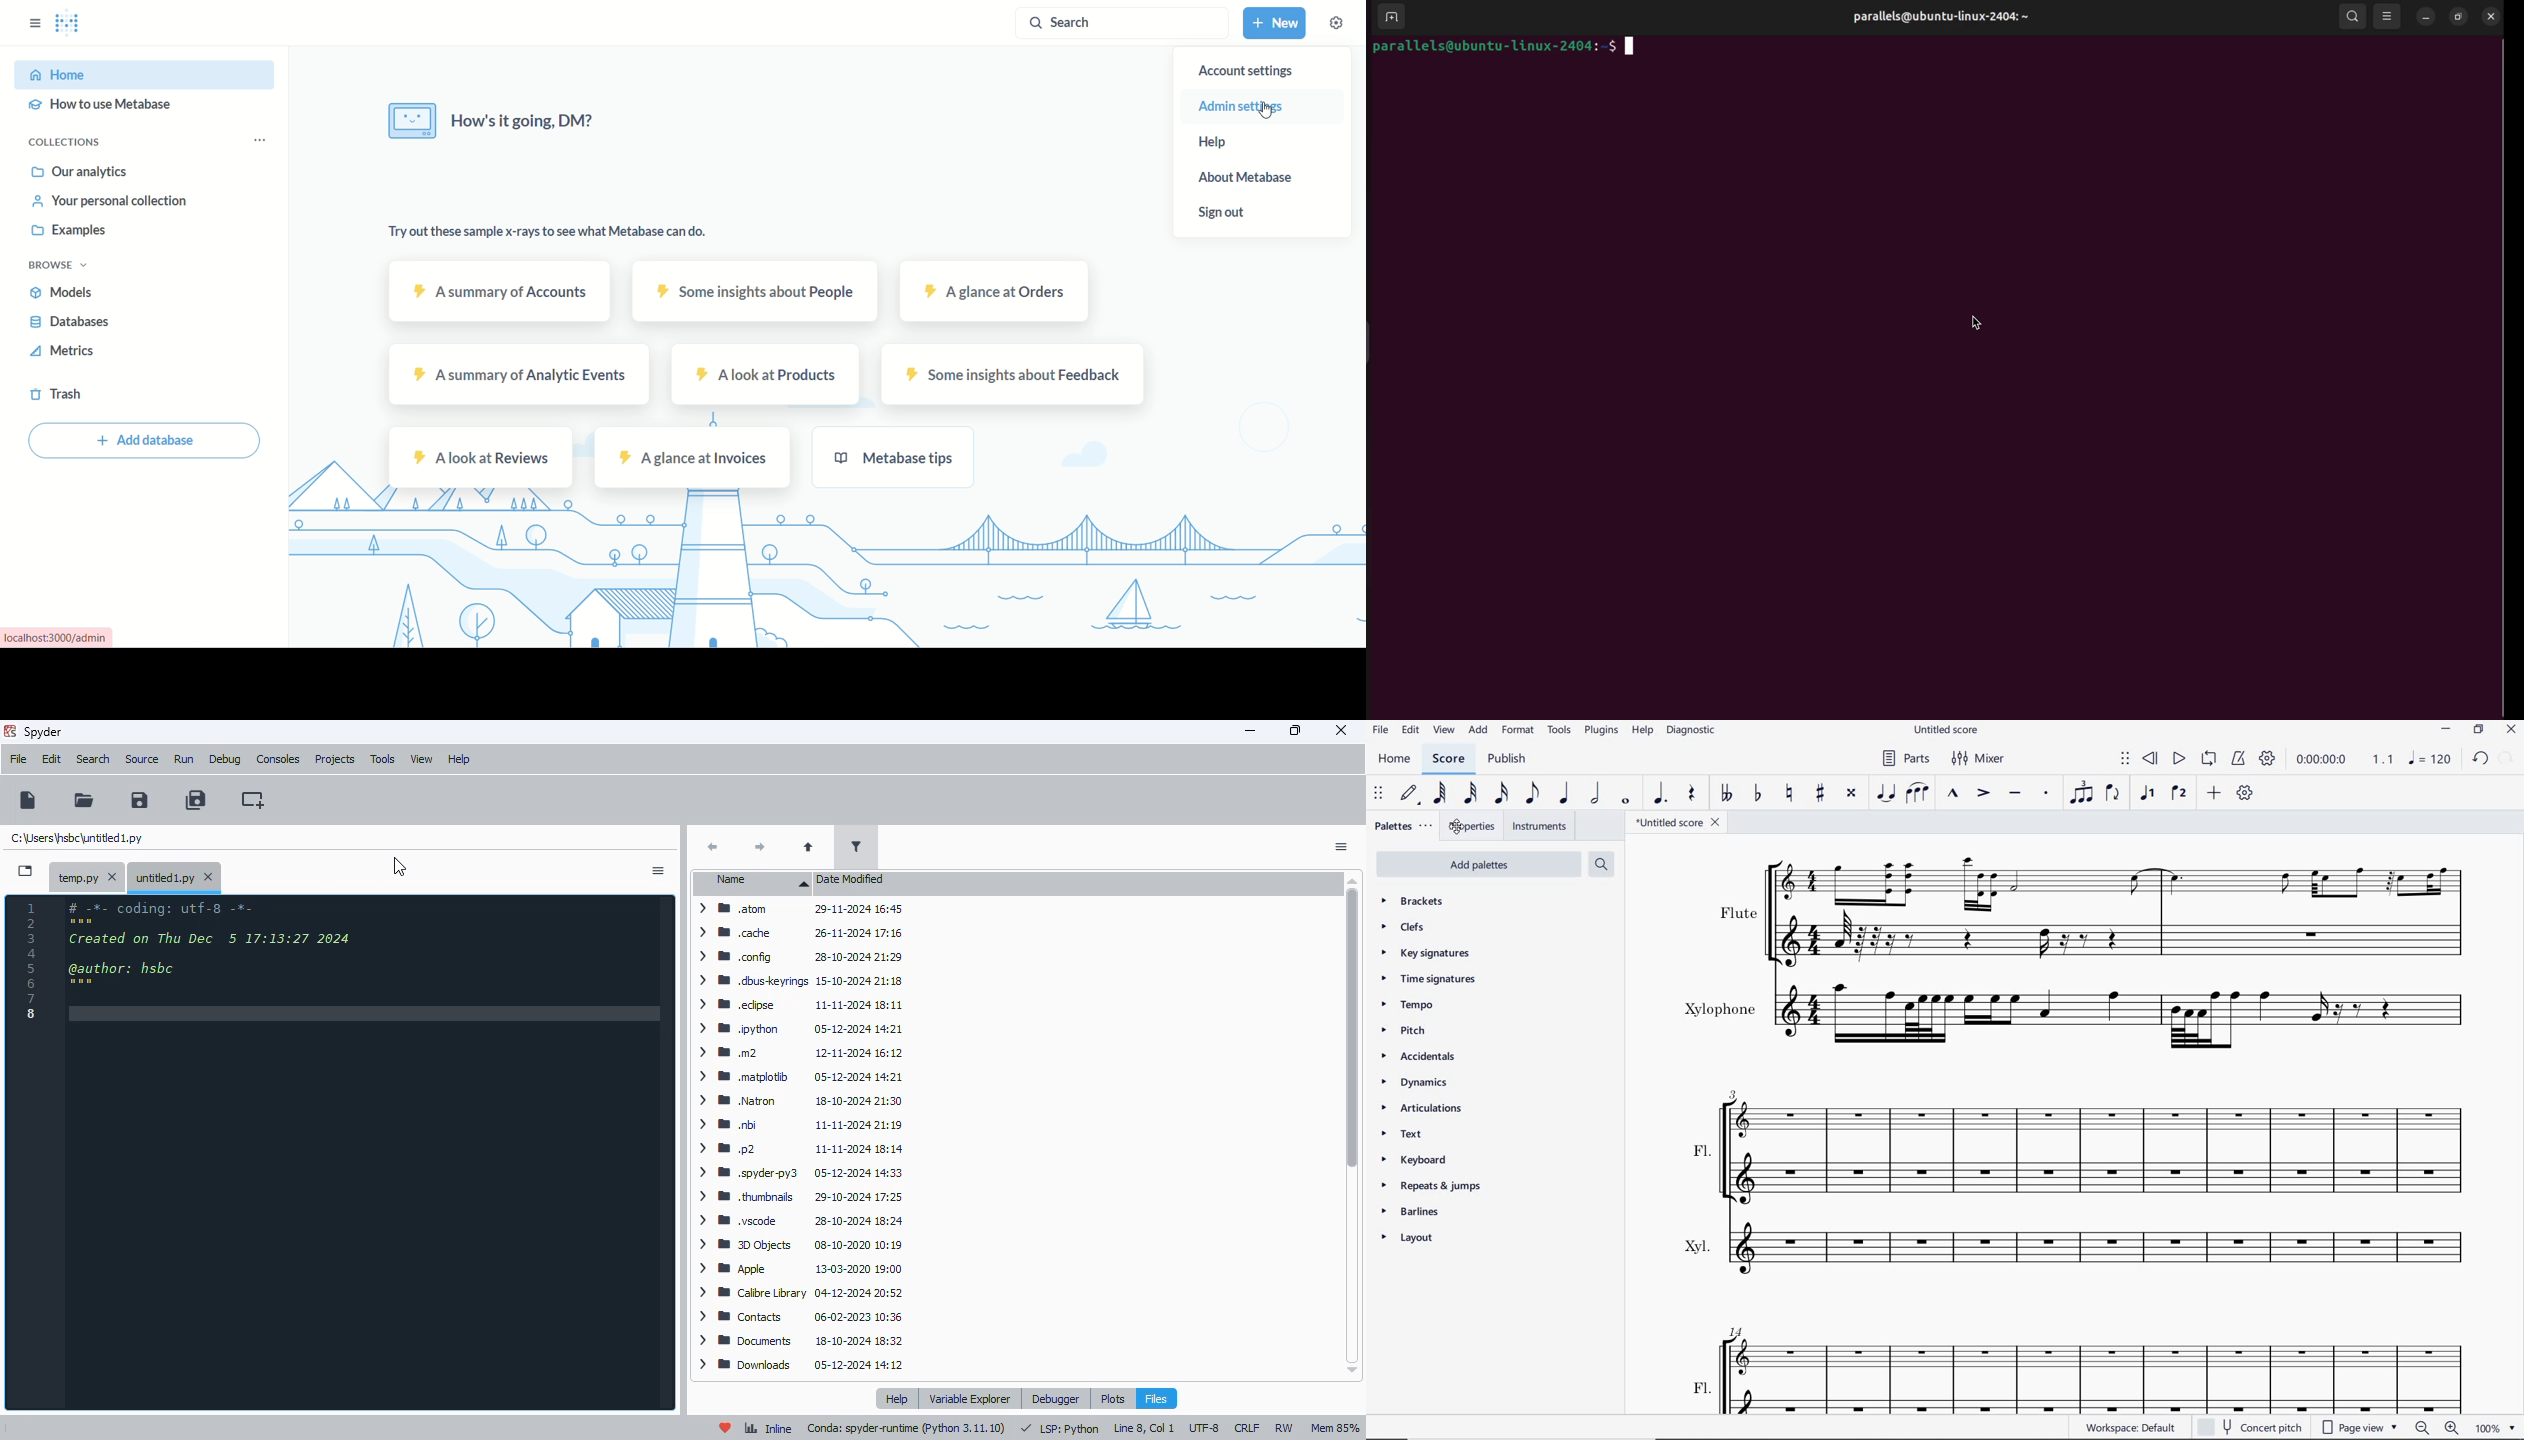 The width and height of the screenshot is (2548, 1456). I want to click on close, so click(2488, 16).